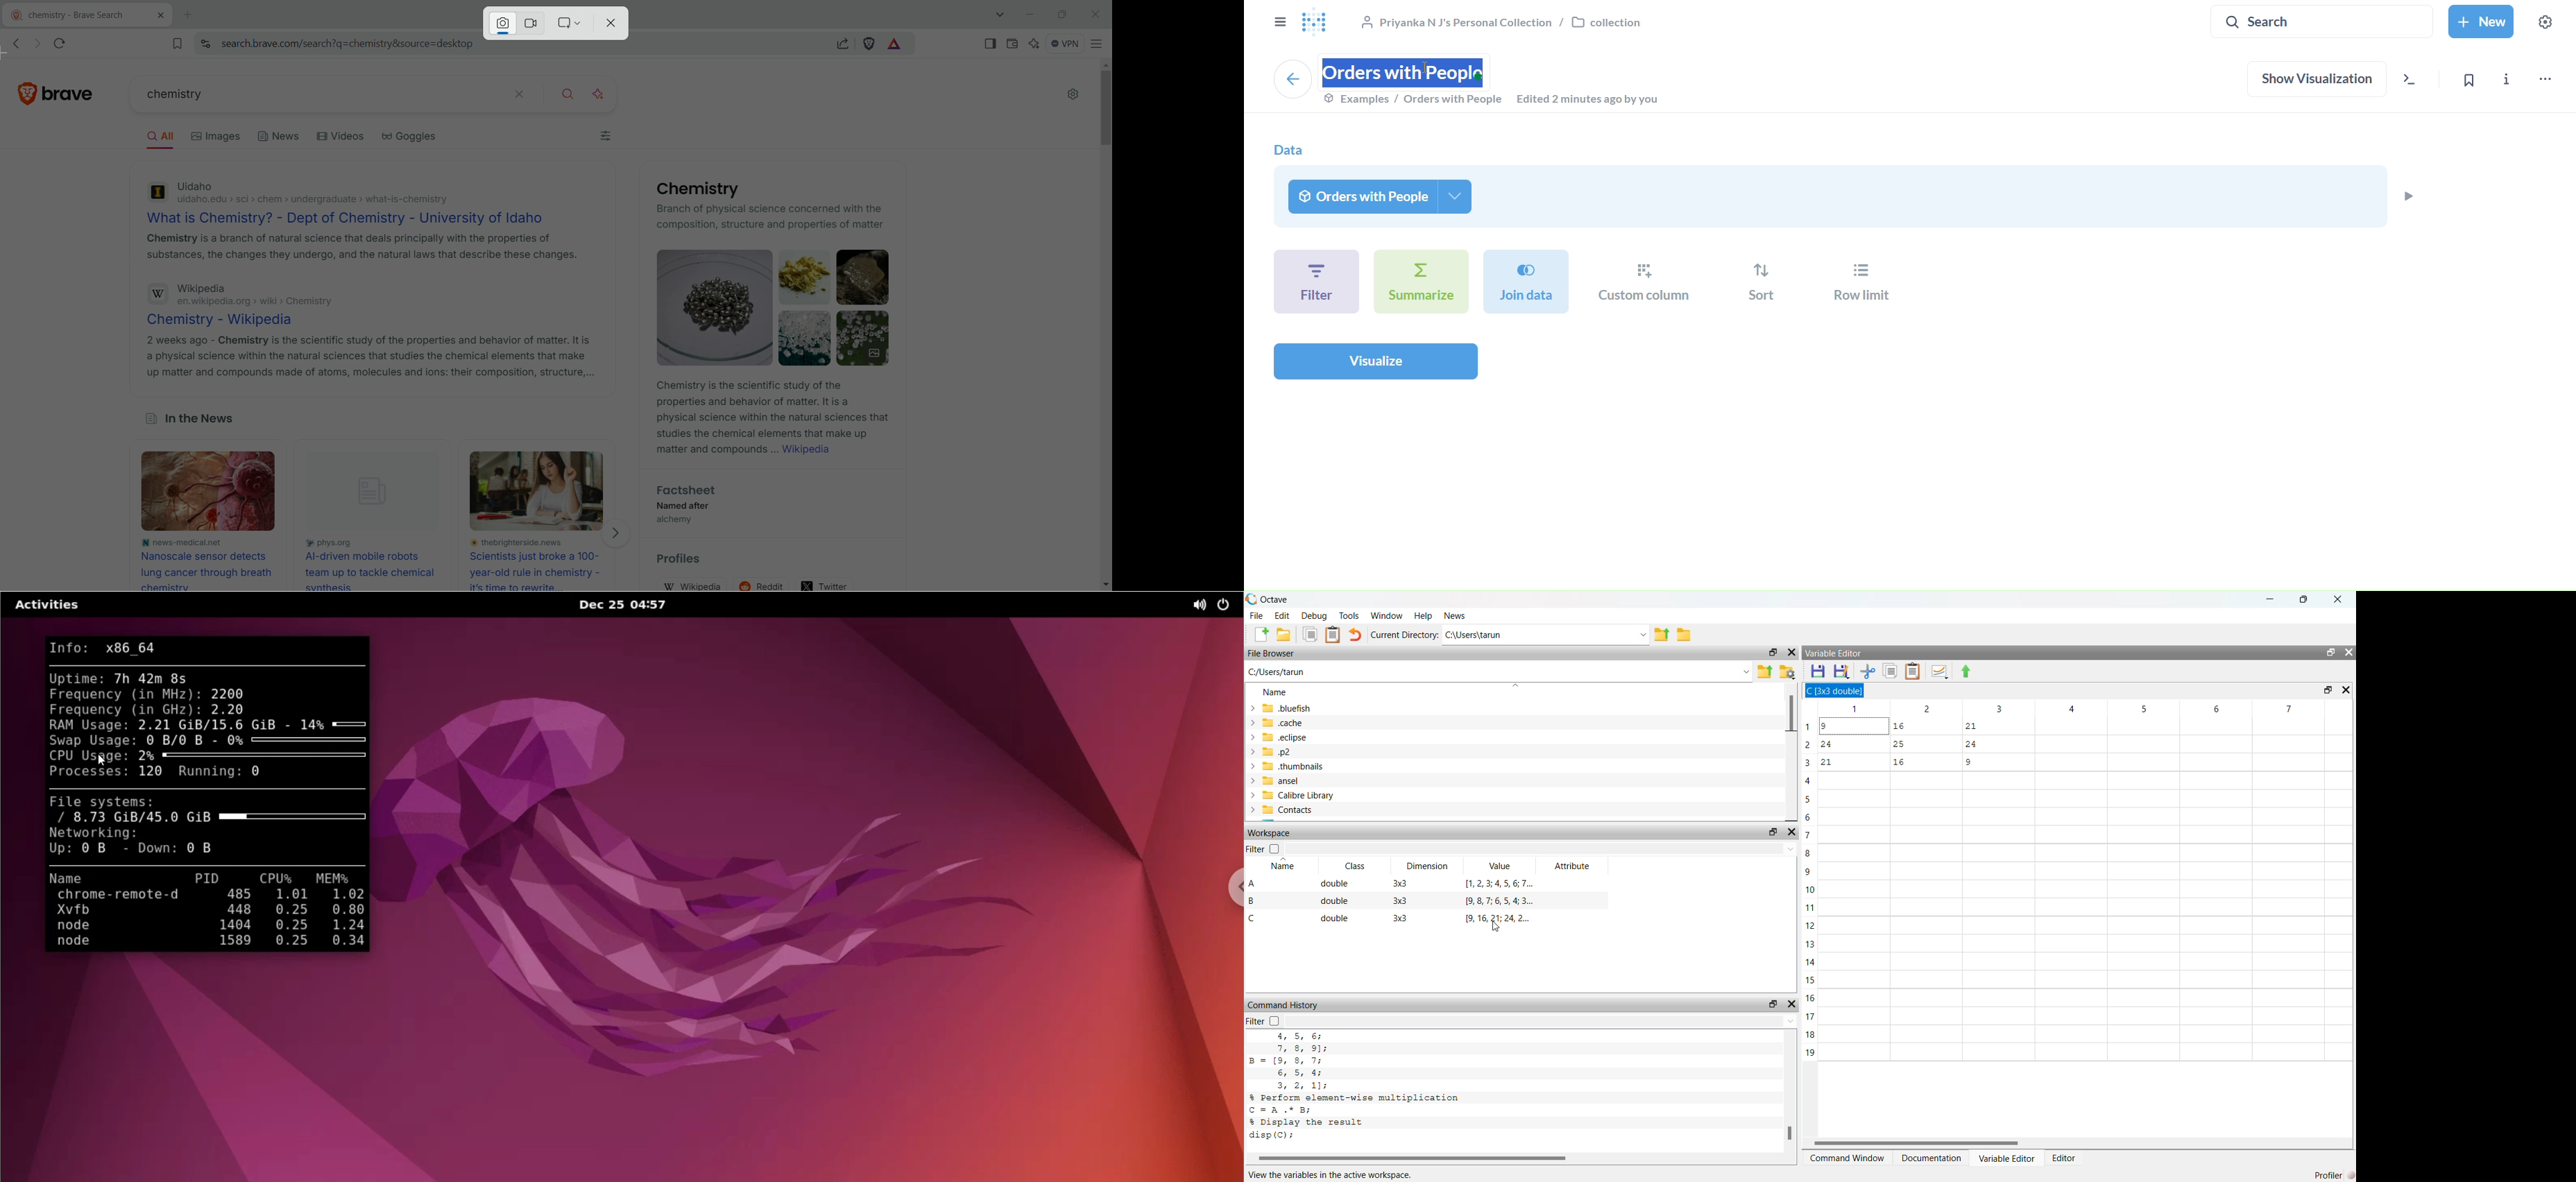 This screenshot has height=1204, width=2576. Describe the element at coordinates (1256, 616) in the screenshot. I see `File` at that location.